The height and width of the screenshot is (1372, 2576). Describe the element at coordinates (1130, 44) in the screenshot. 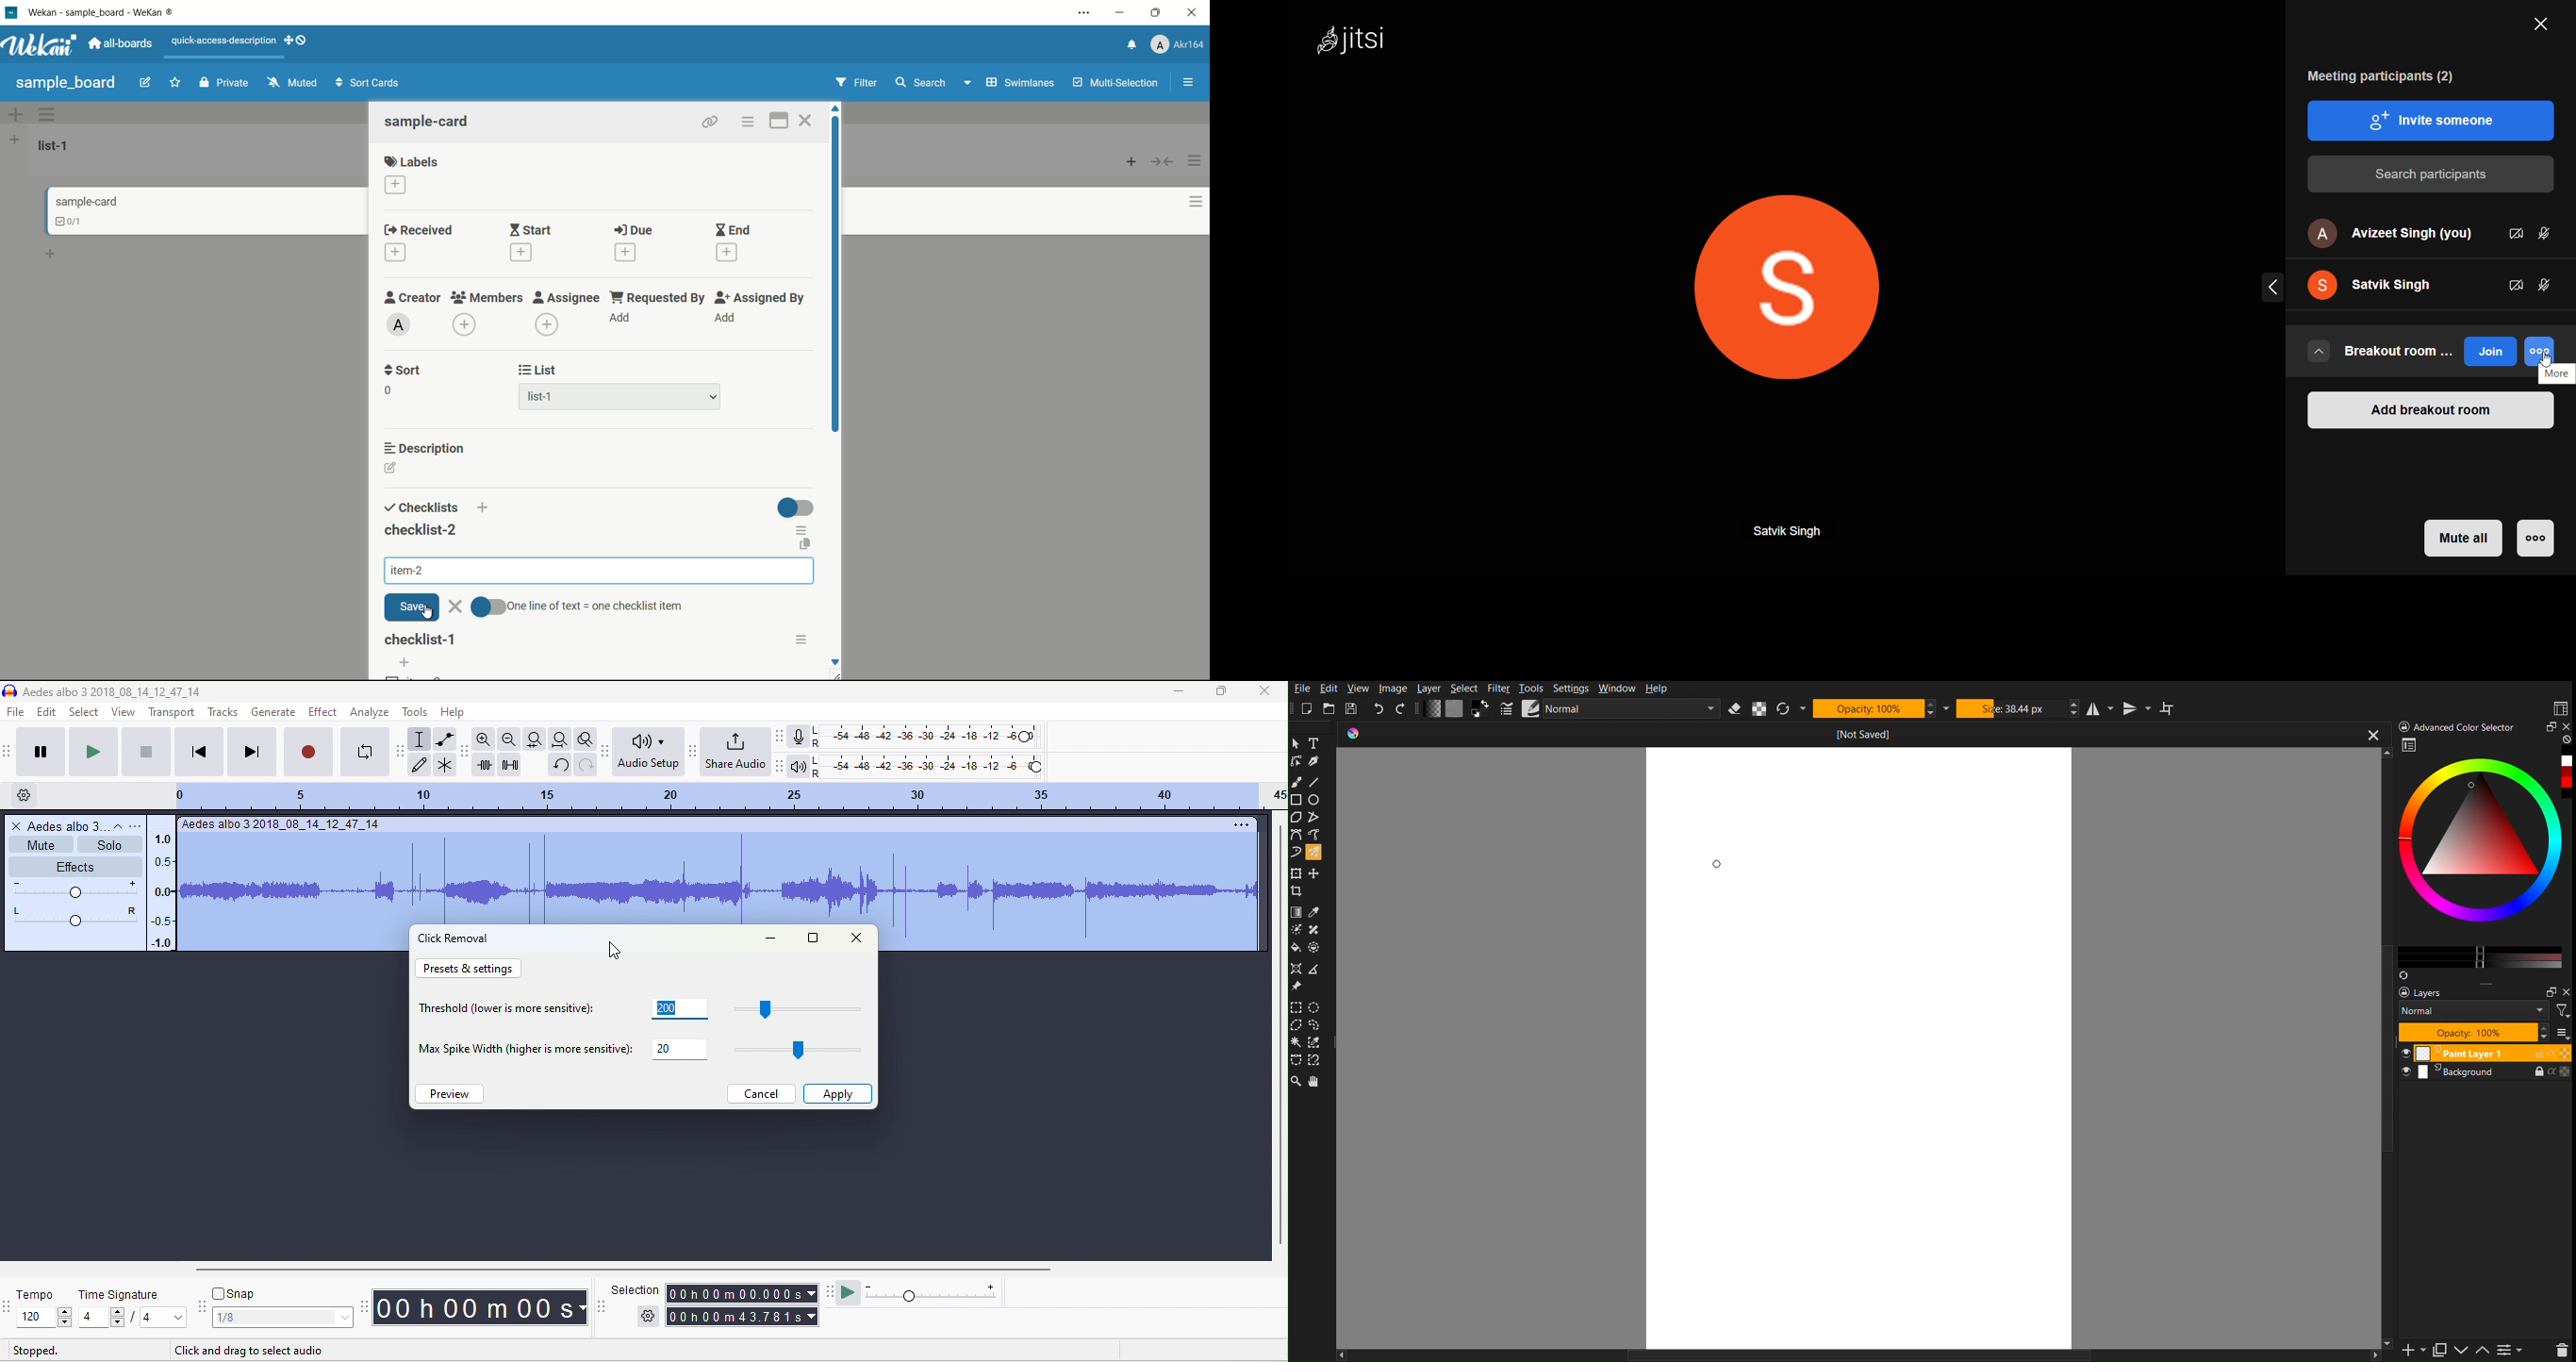

I see `notifications` at that location.